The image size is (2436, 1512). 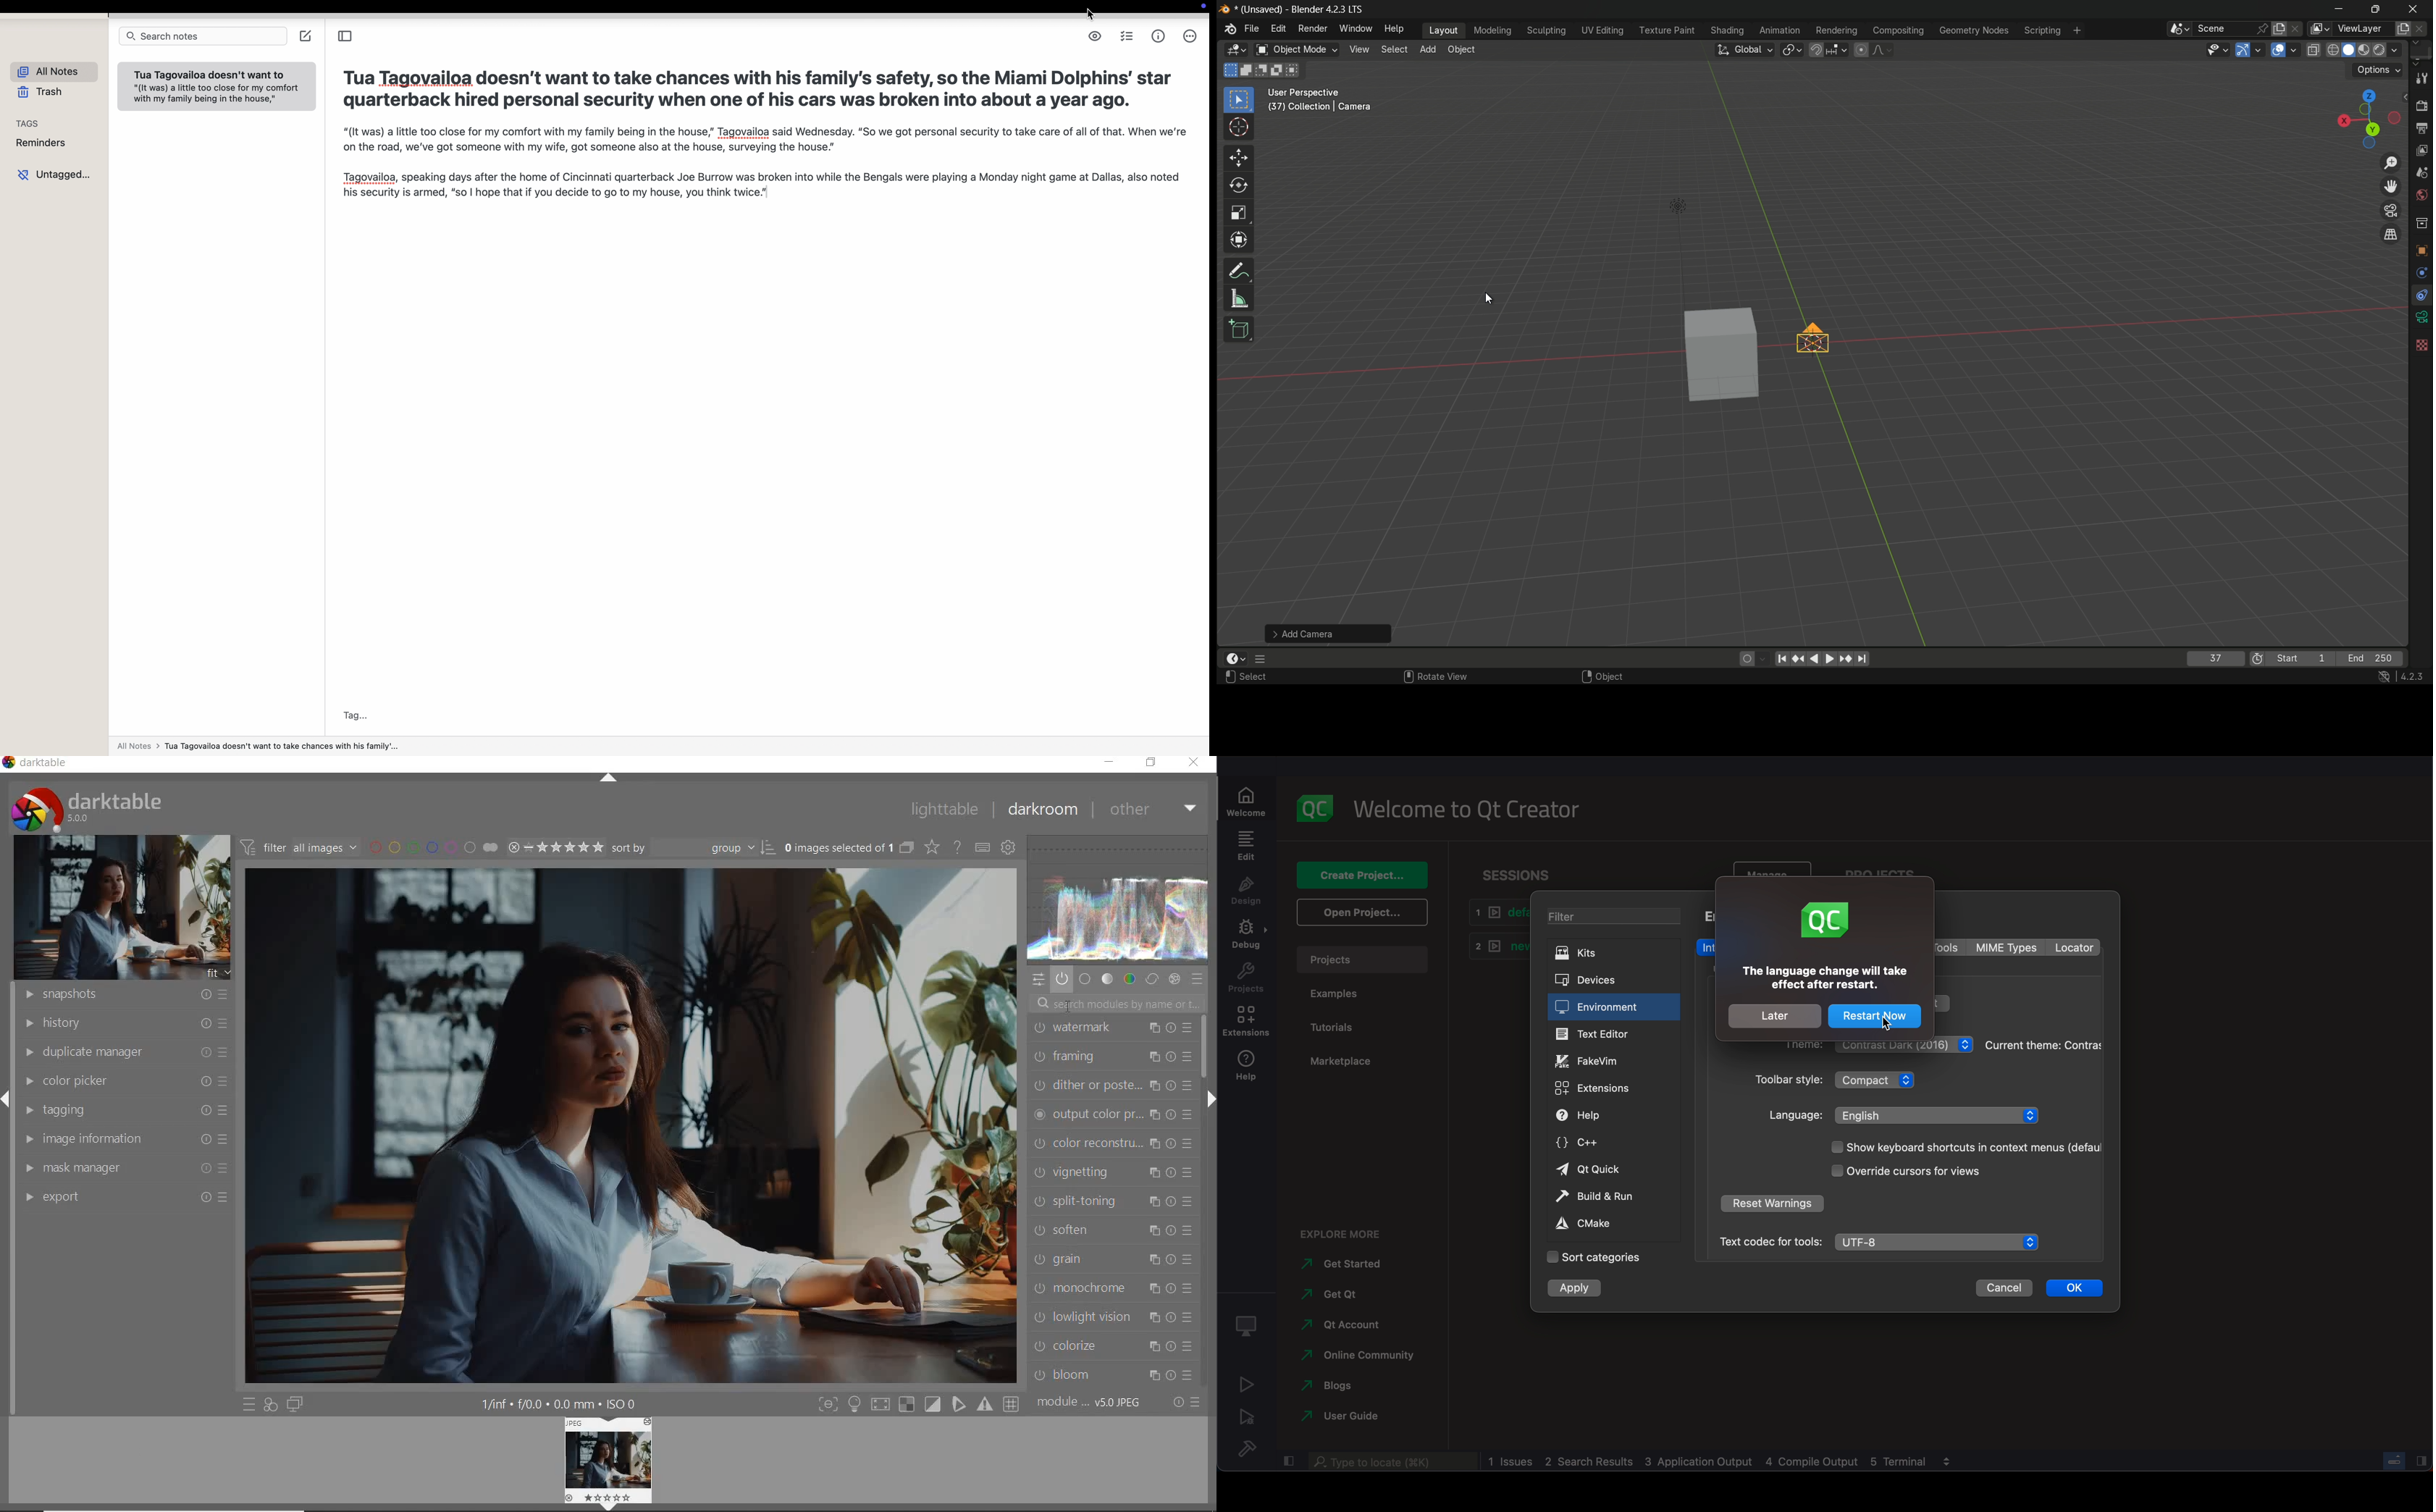 I want to click on language, so click(x=1793, y=1115).